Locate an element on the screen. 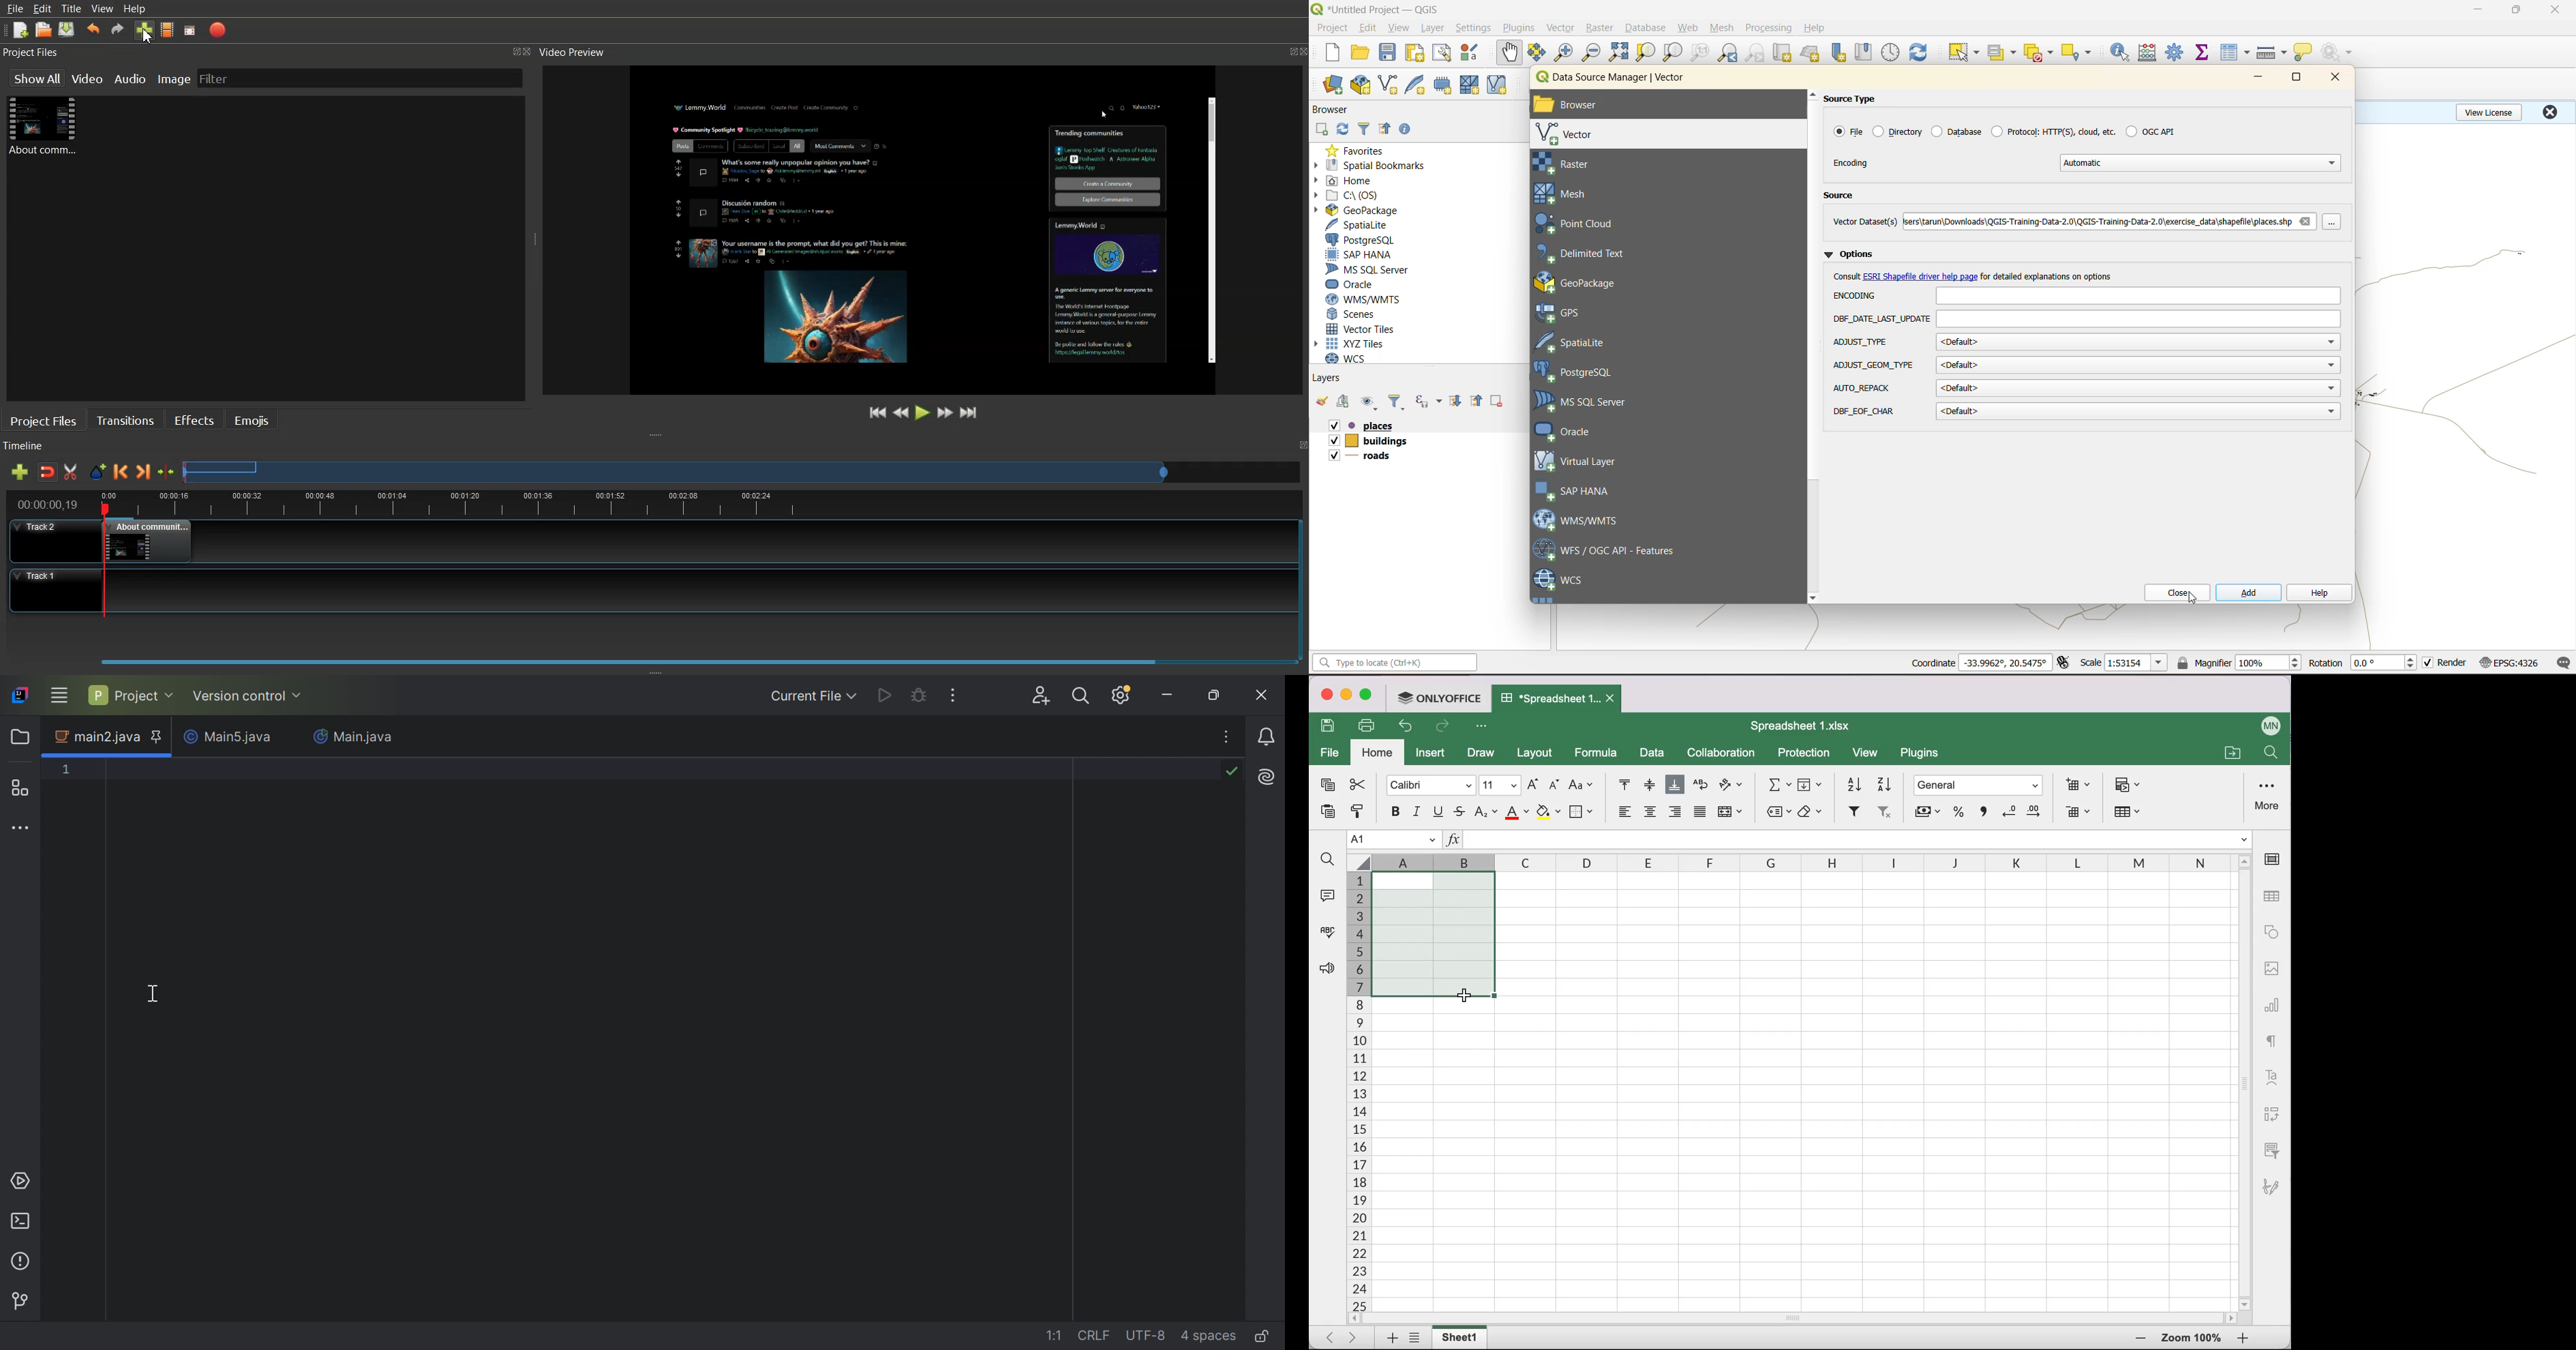 Image resolution: width=2576 pixels, height=1372 pixels. Video Preview is located at coordinates (579, 52).